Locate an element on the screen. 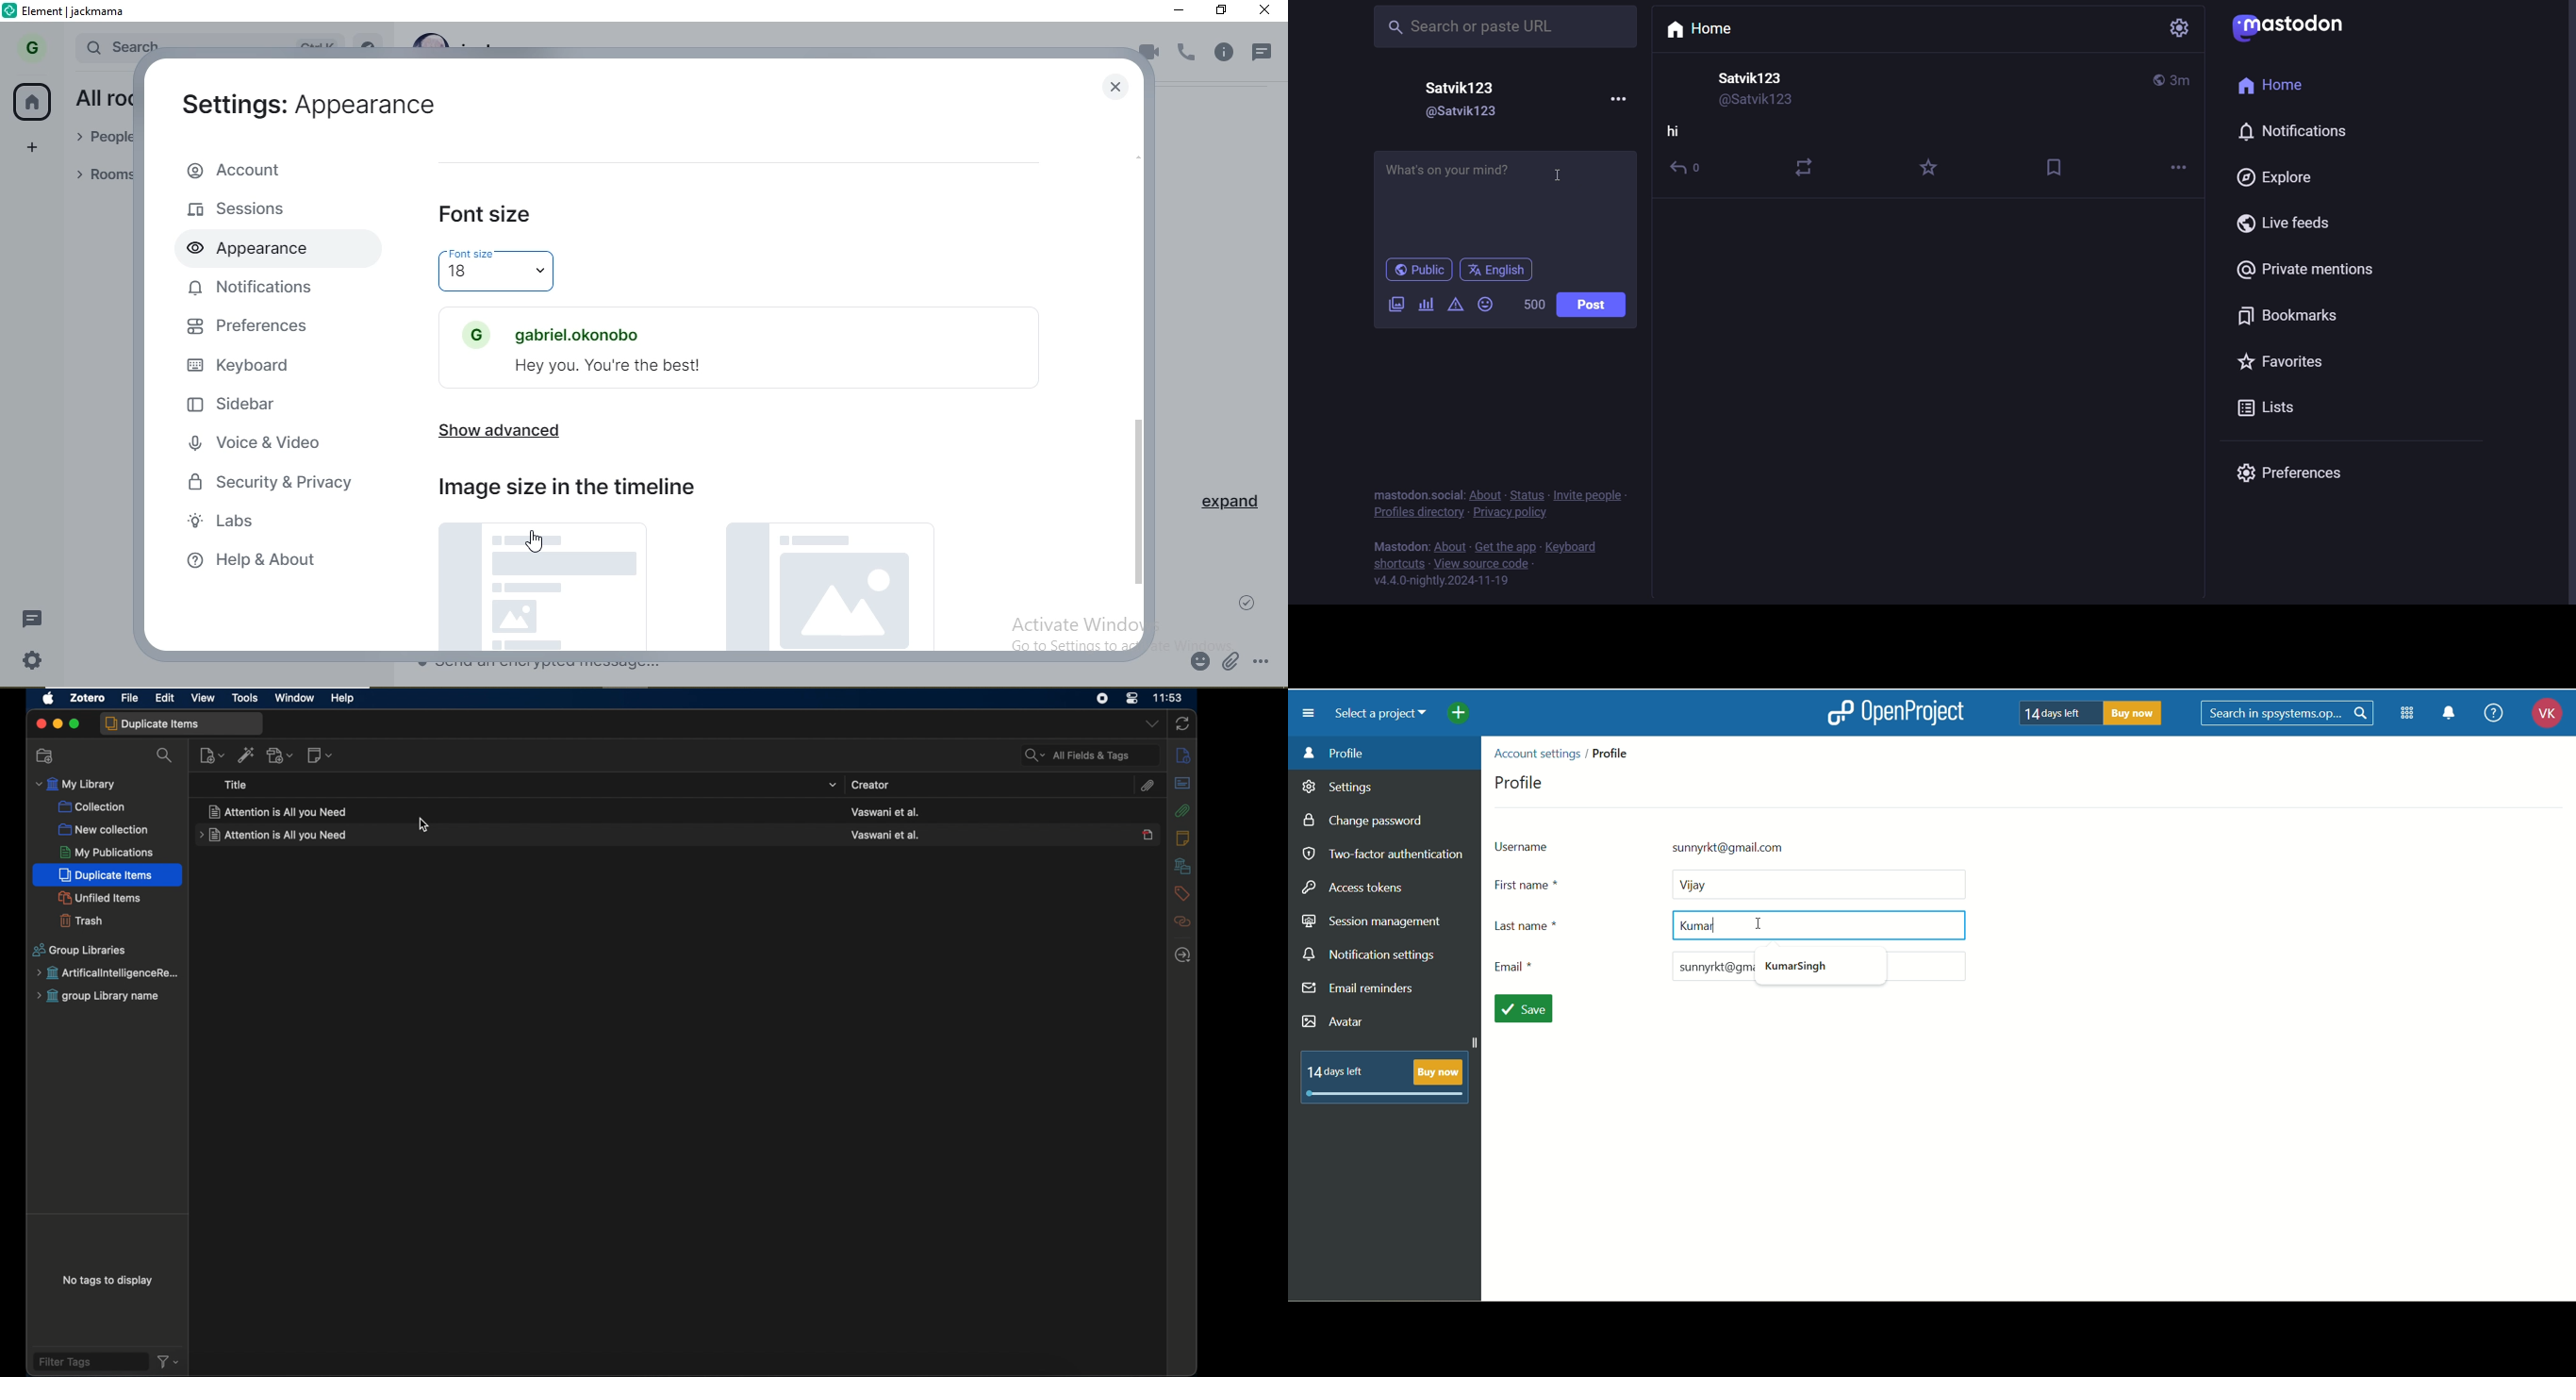  new note is located at coordinates (321, 755).